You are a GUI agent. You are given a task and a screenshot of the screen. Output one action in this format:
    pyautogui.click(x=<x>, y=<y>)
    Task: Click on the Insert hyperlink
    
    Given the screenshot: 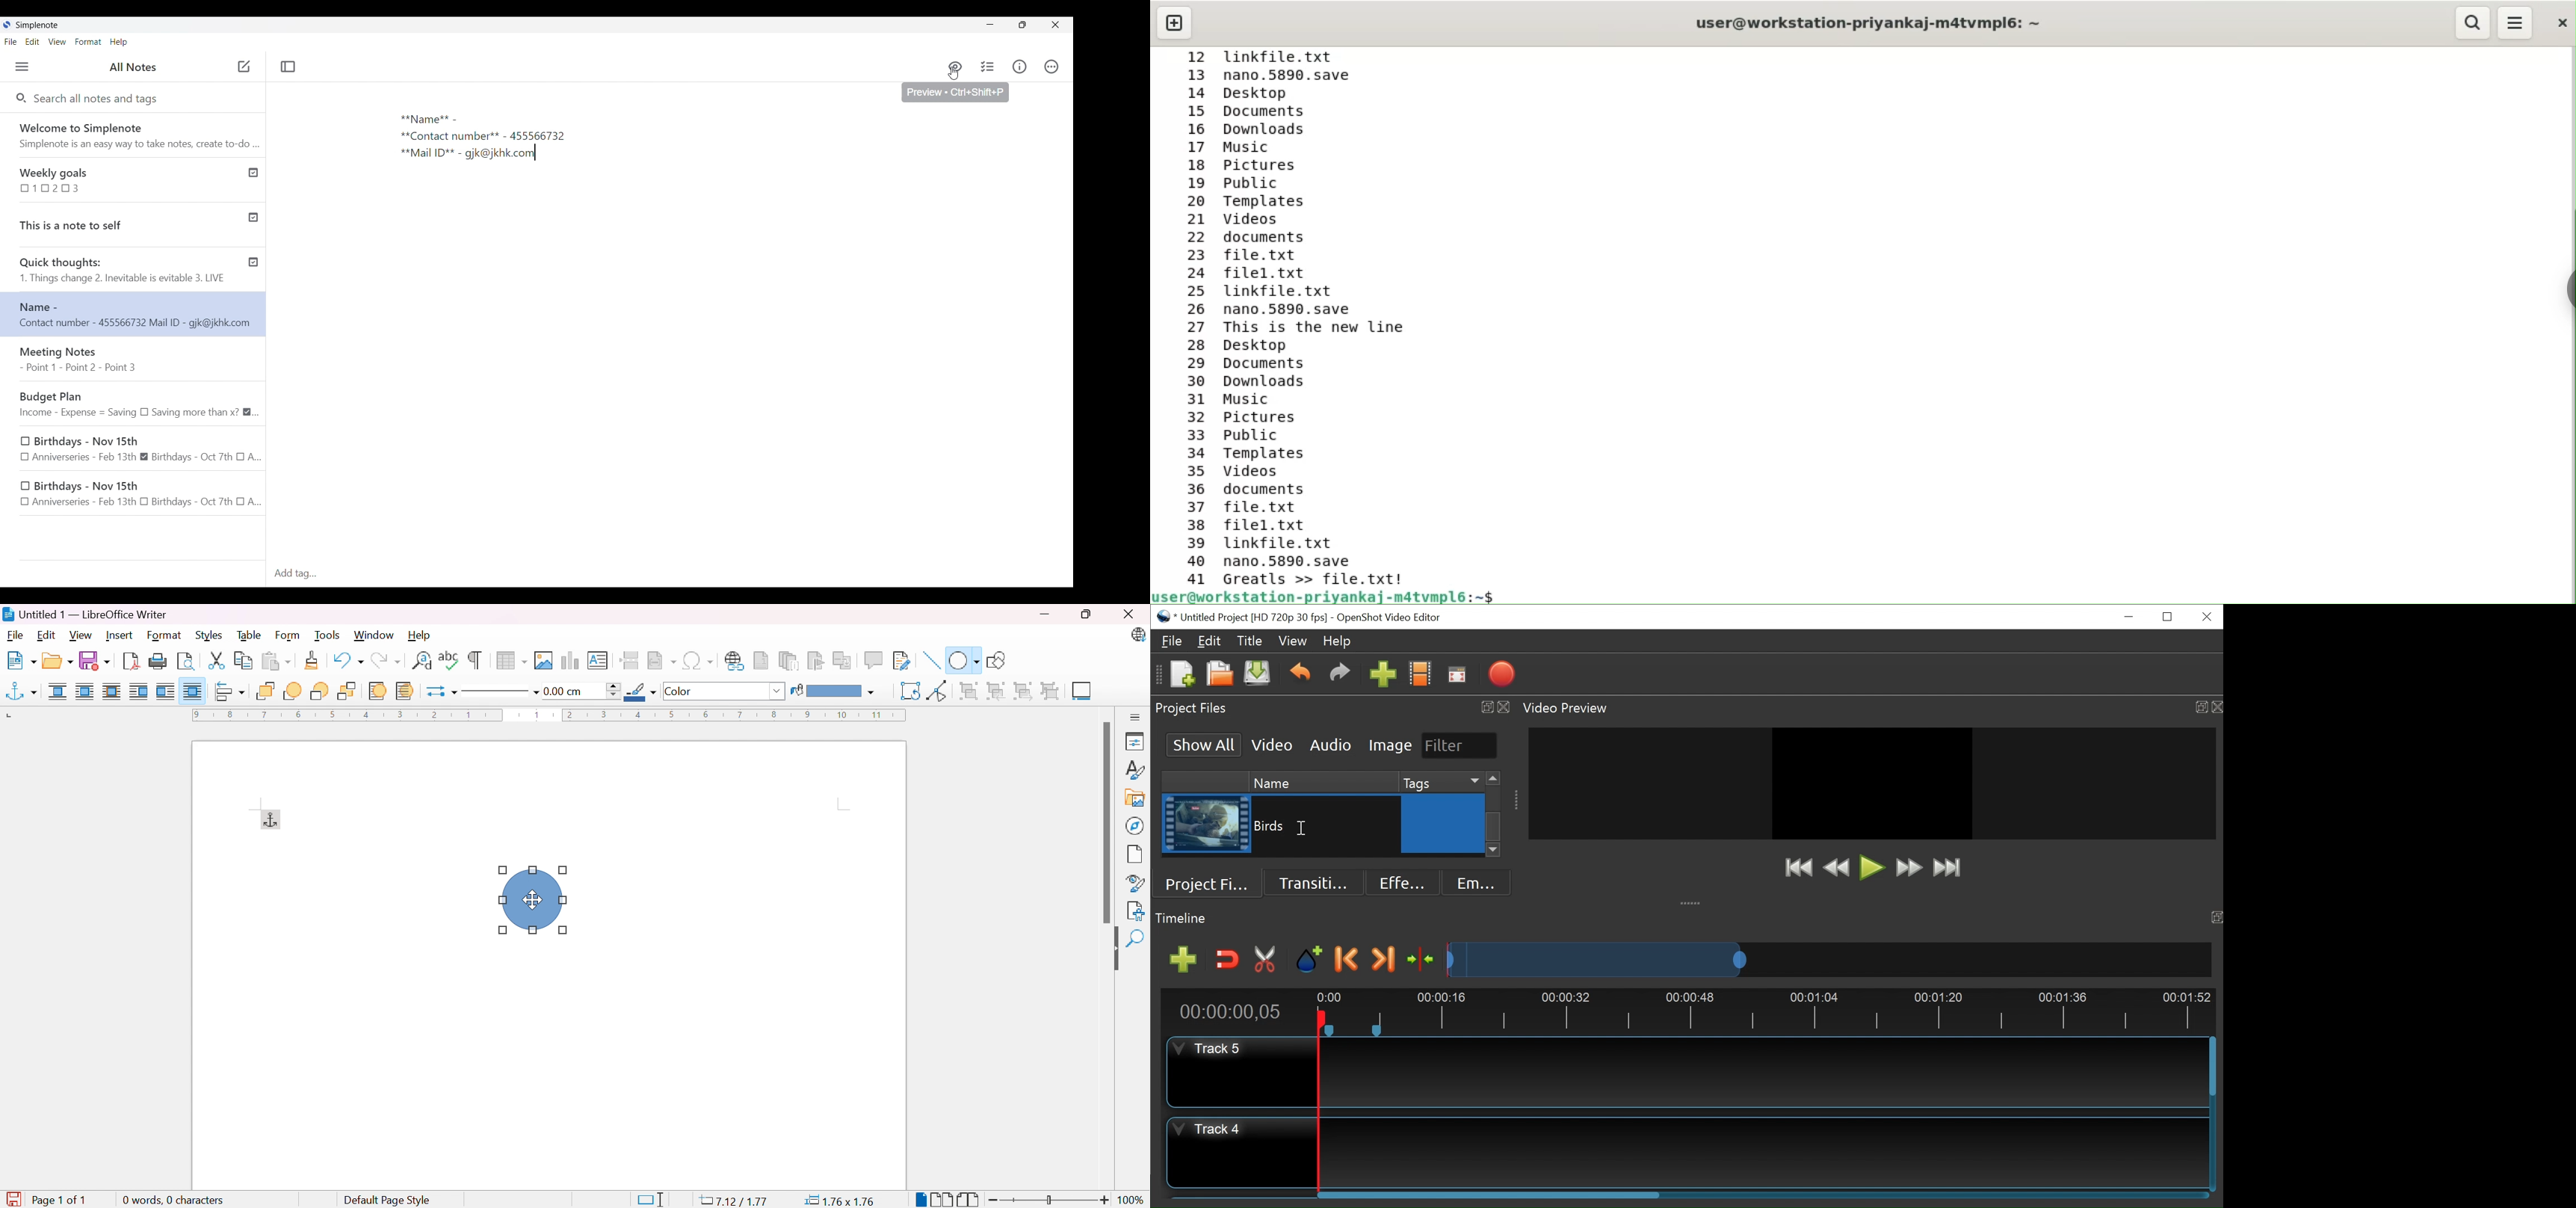 What is the action you would take?
    pyautogui.click(x=735, y=660)
    